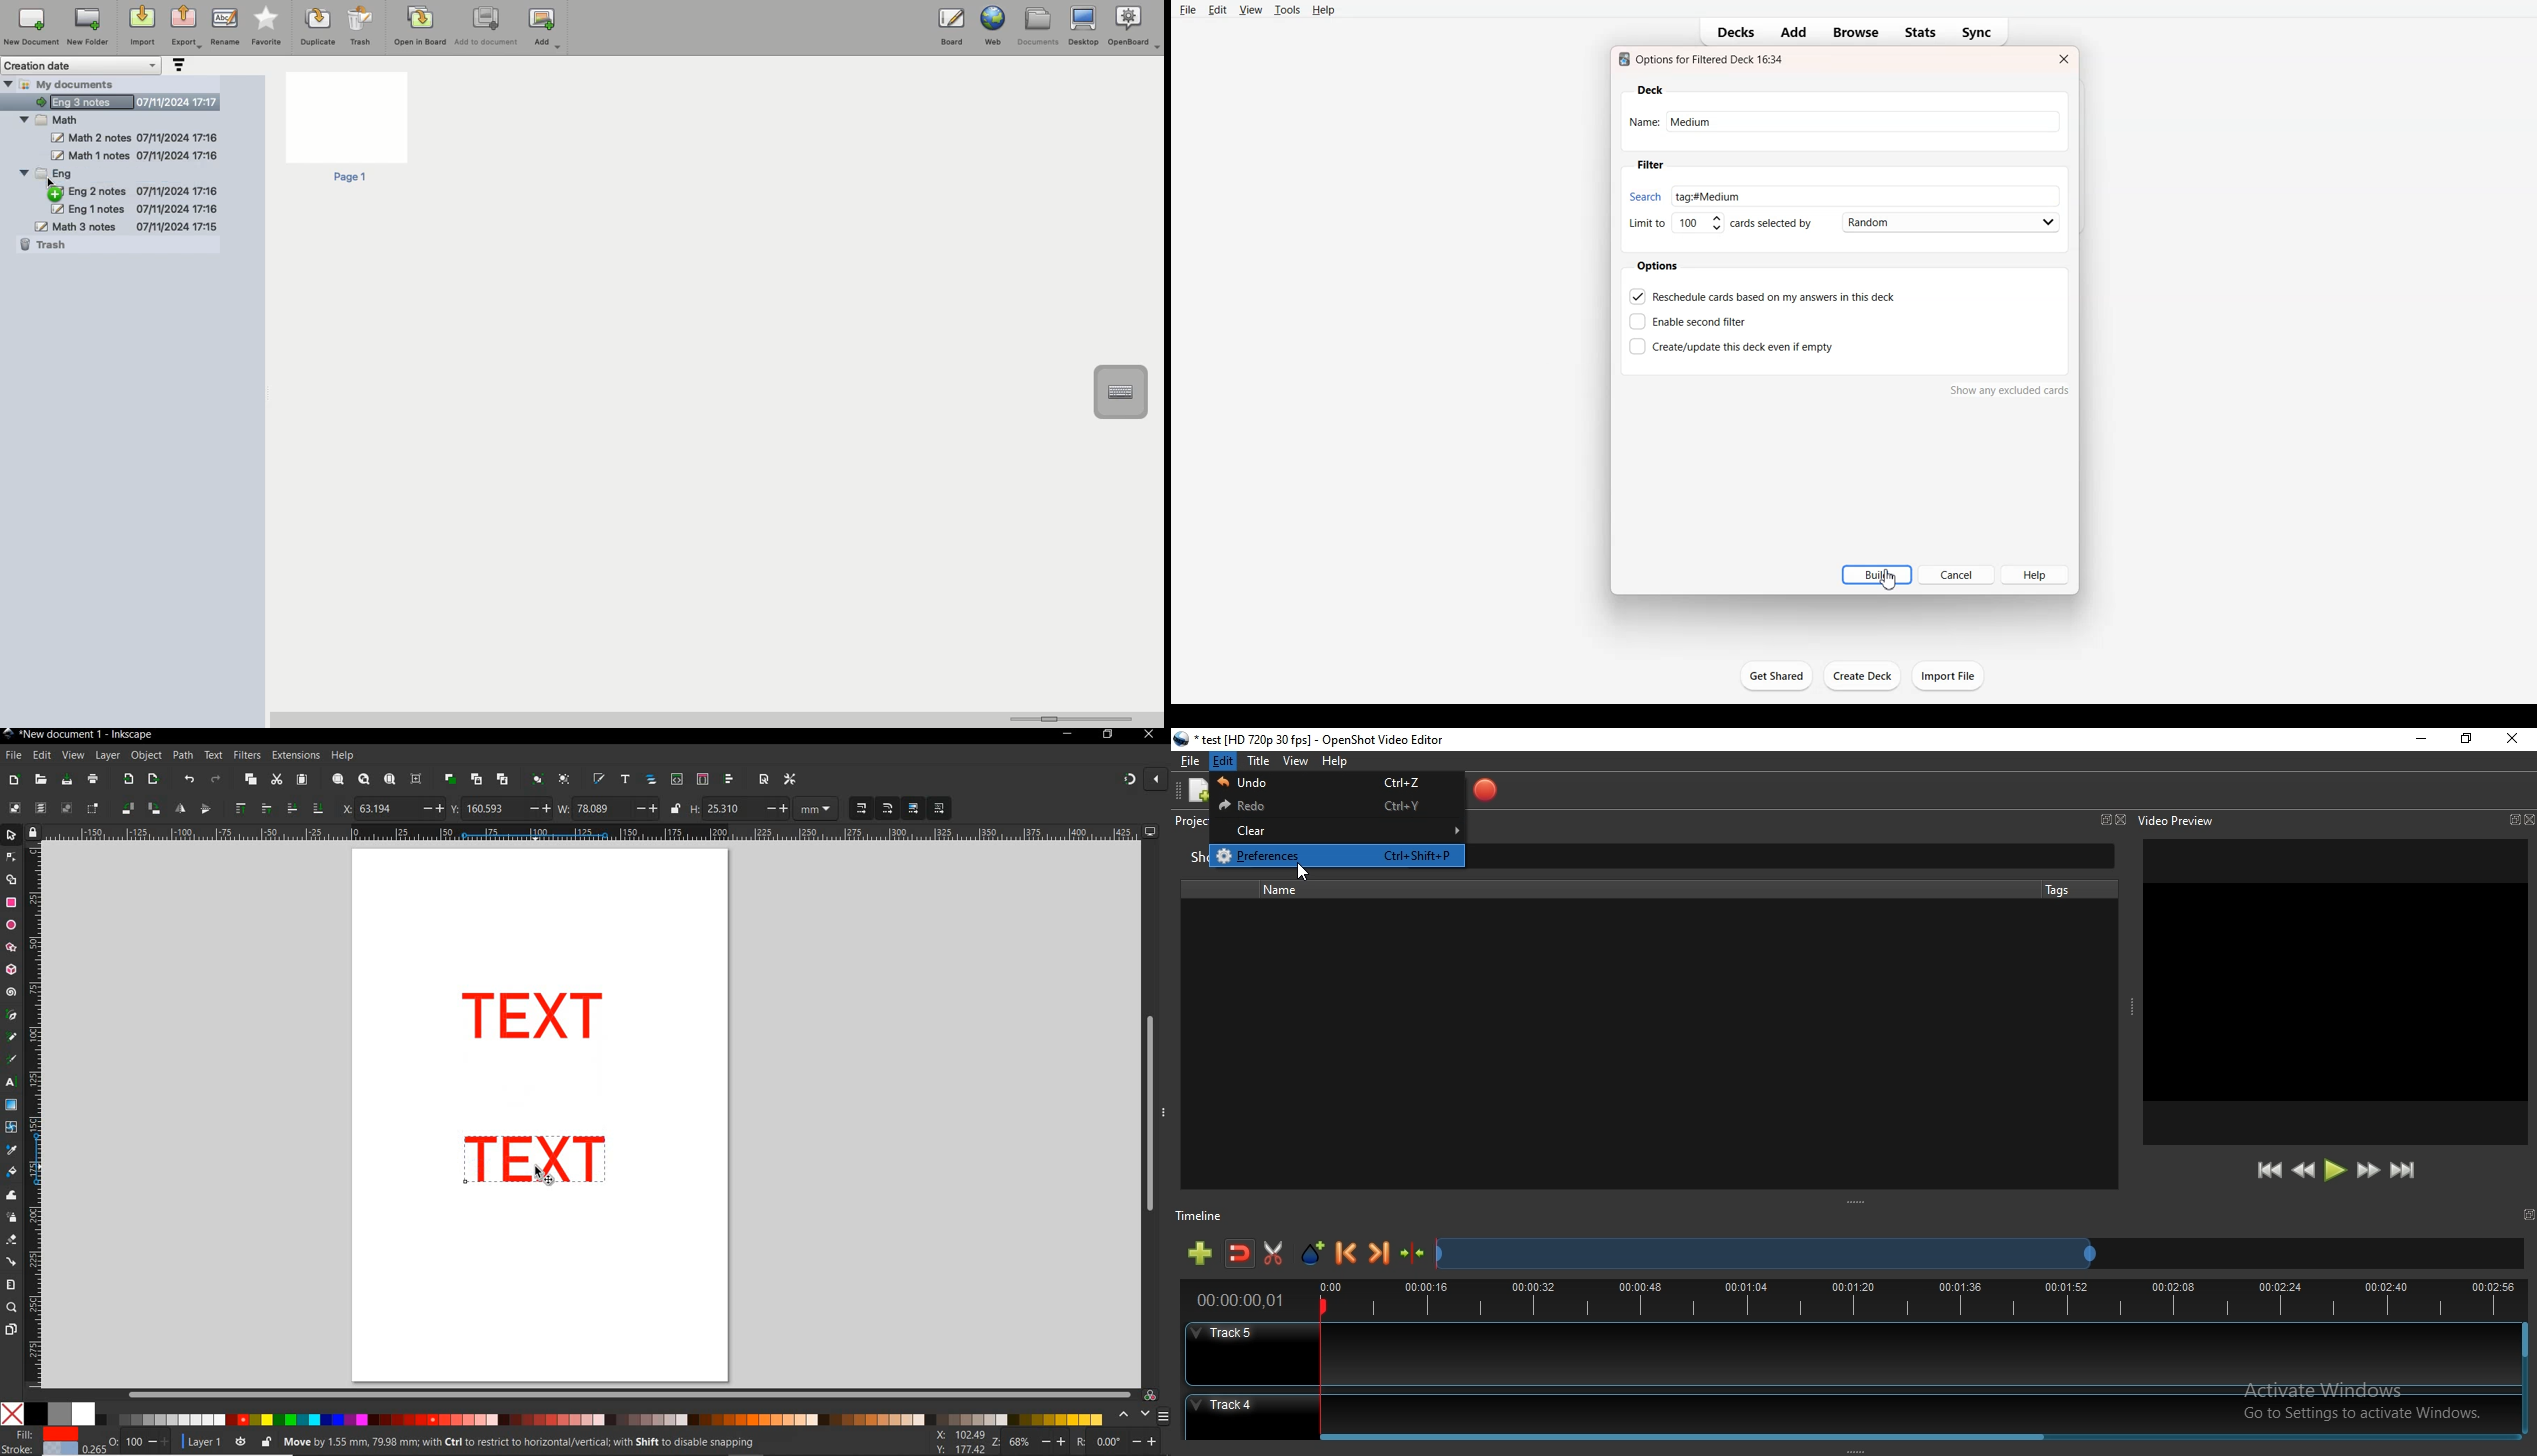  Describe the element at coordinates (1887, 579) in the screenshot. I see `Cursor` at that location.